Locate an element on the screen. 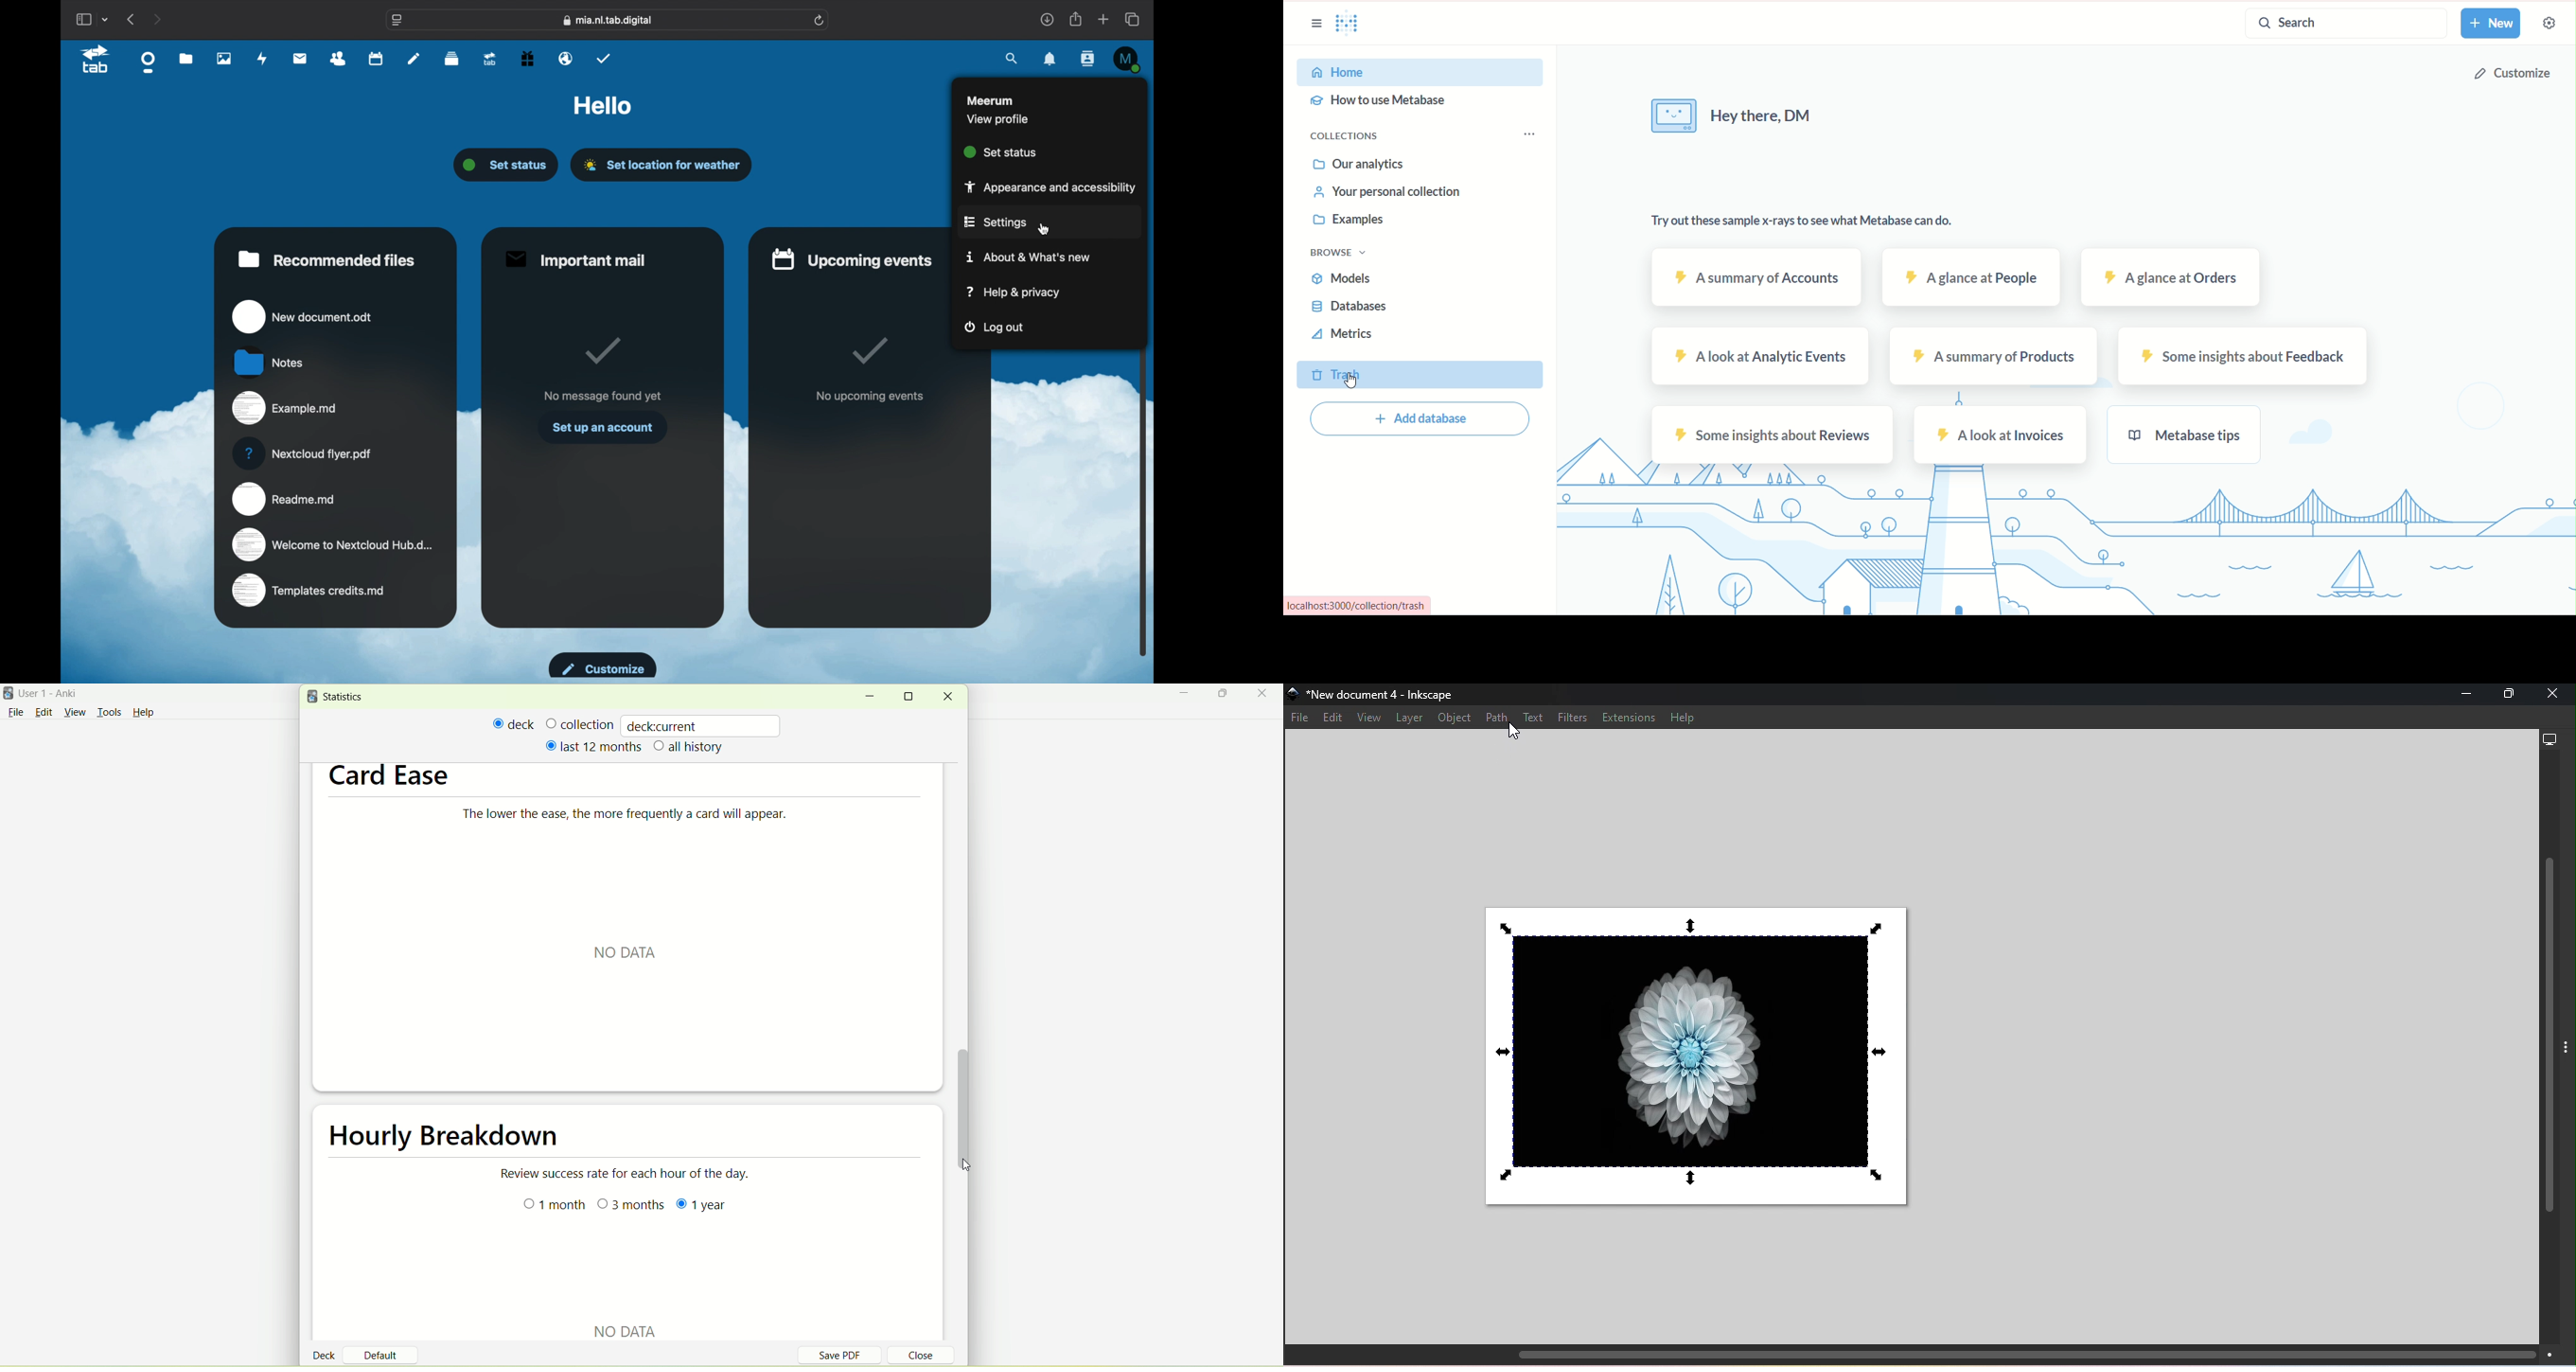 The width and height of the screenshot is (2576, 1372). card ease is located at coordinates (390, 776).